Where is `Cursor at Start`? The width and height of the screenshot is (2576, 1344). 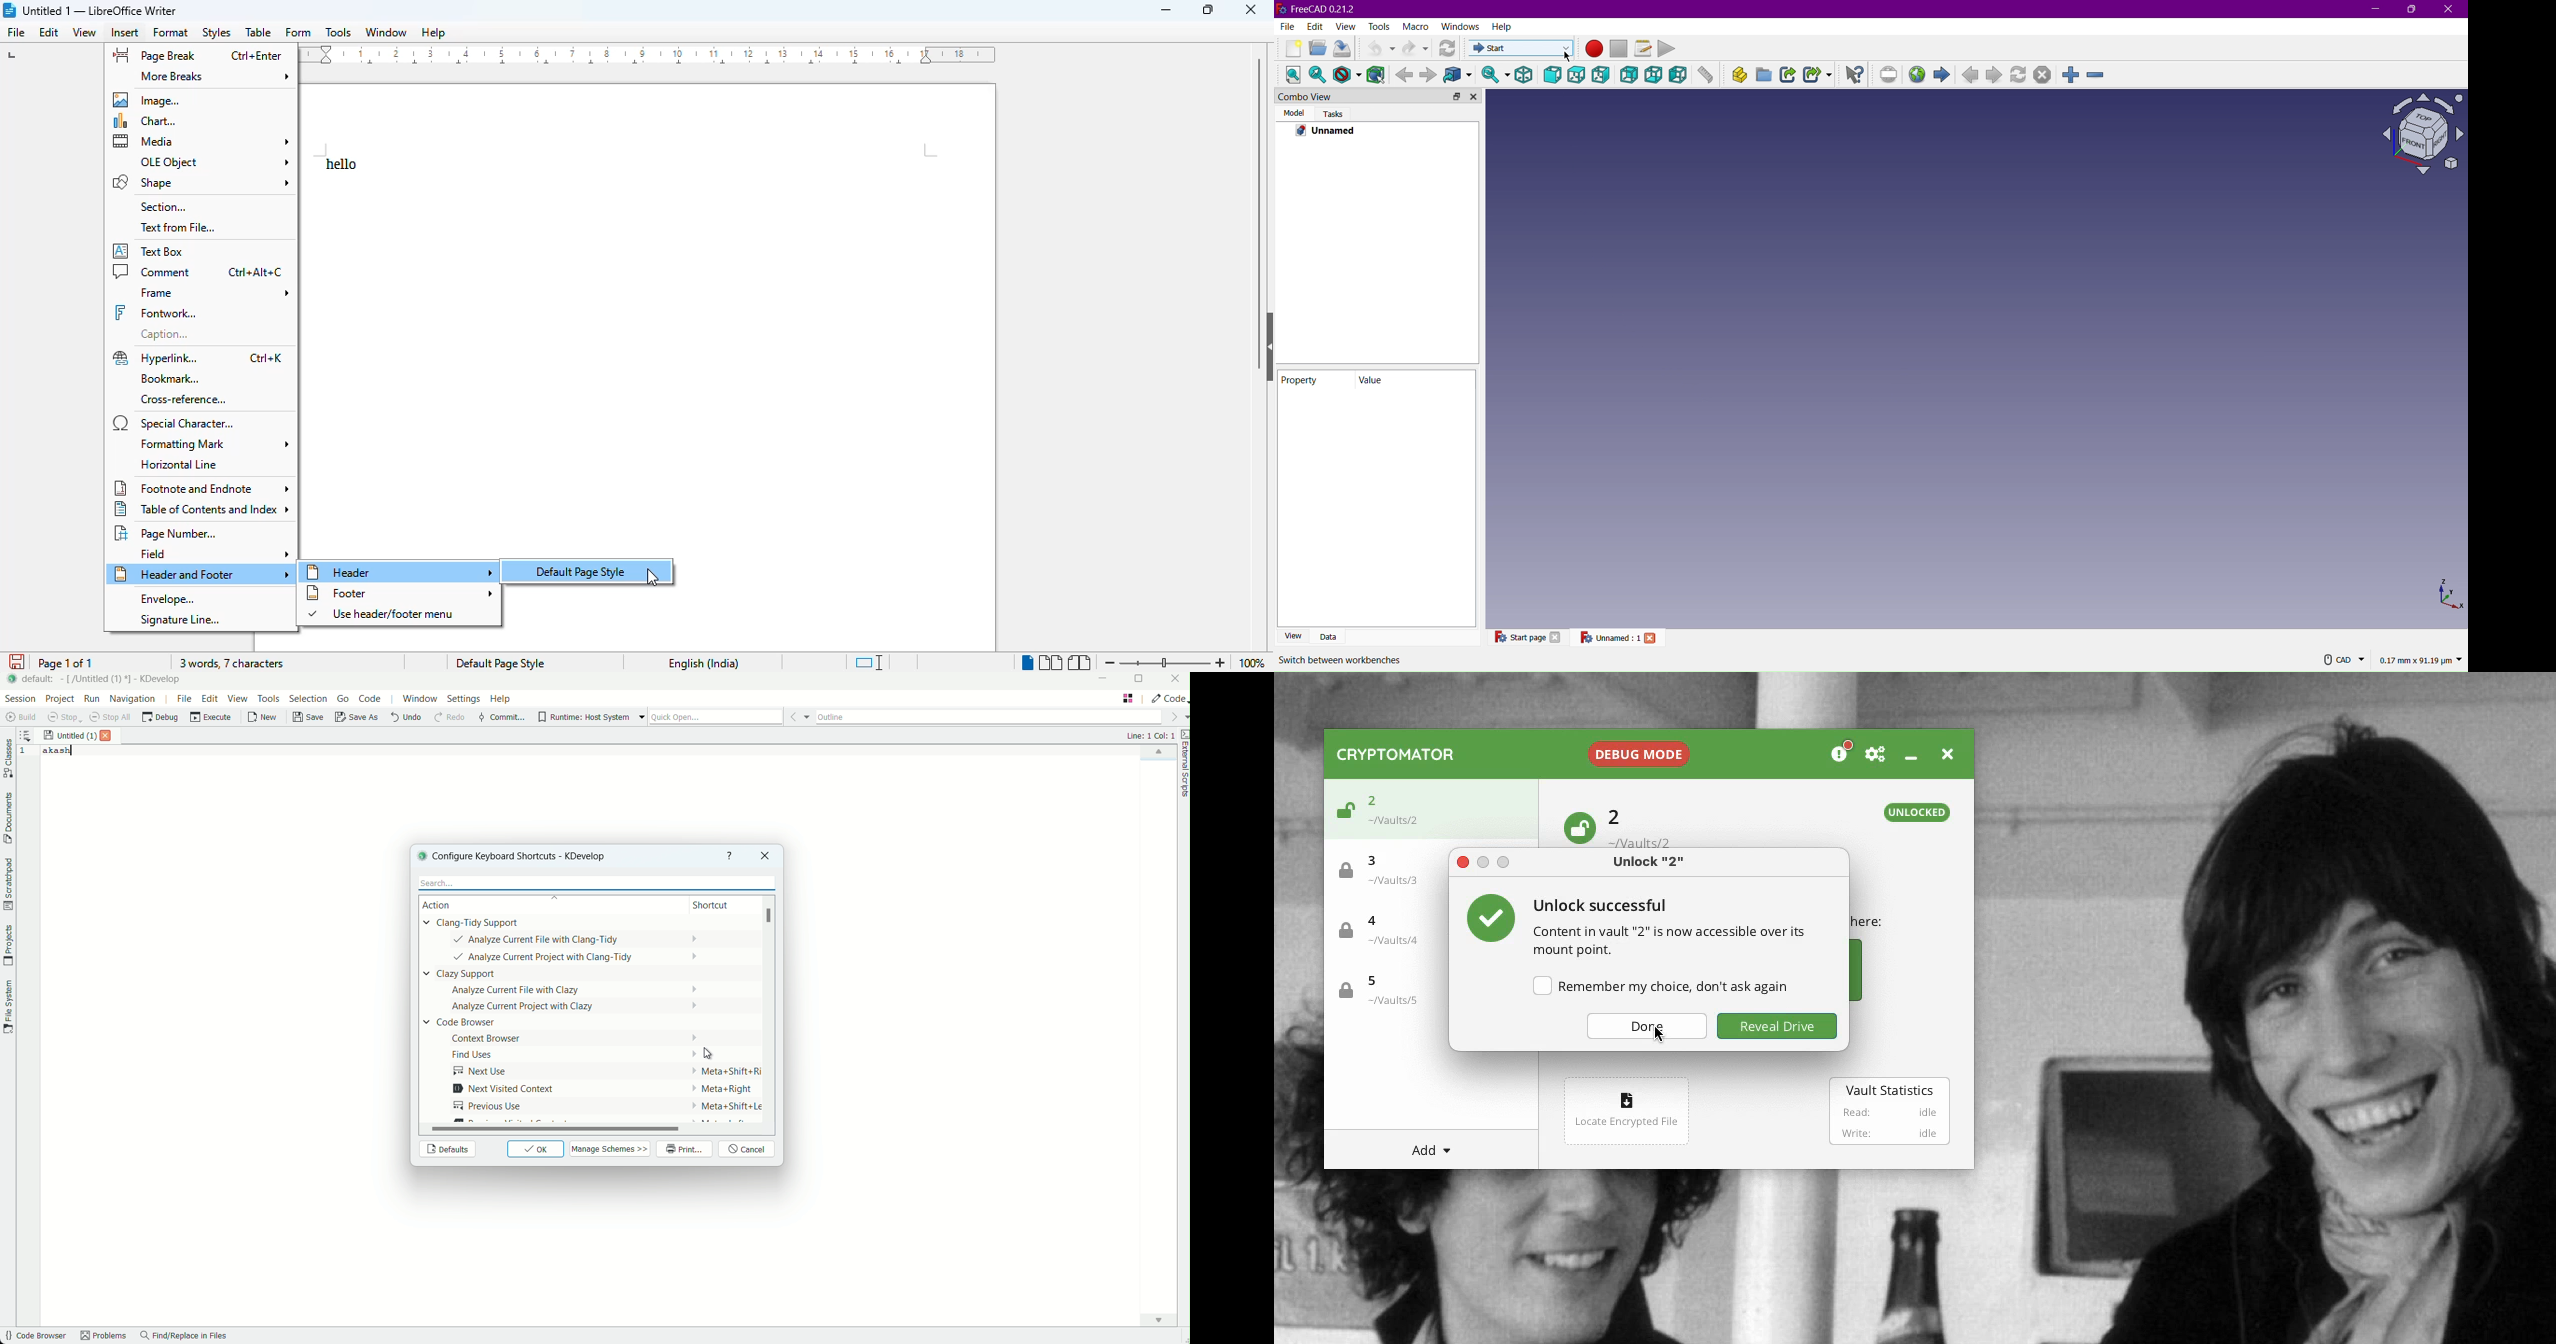 Cursor at Start is located at coordinates (1565, 55).